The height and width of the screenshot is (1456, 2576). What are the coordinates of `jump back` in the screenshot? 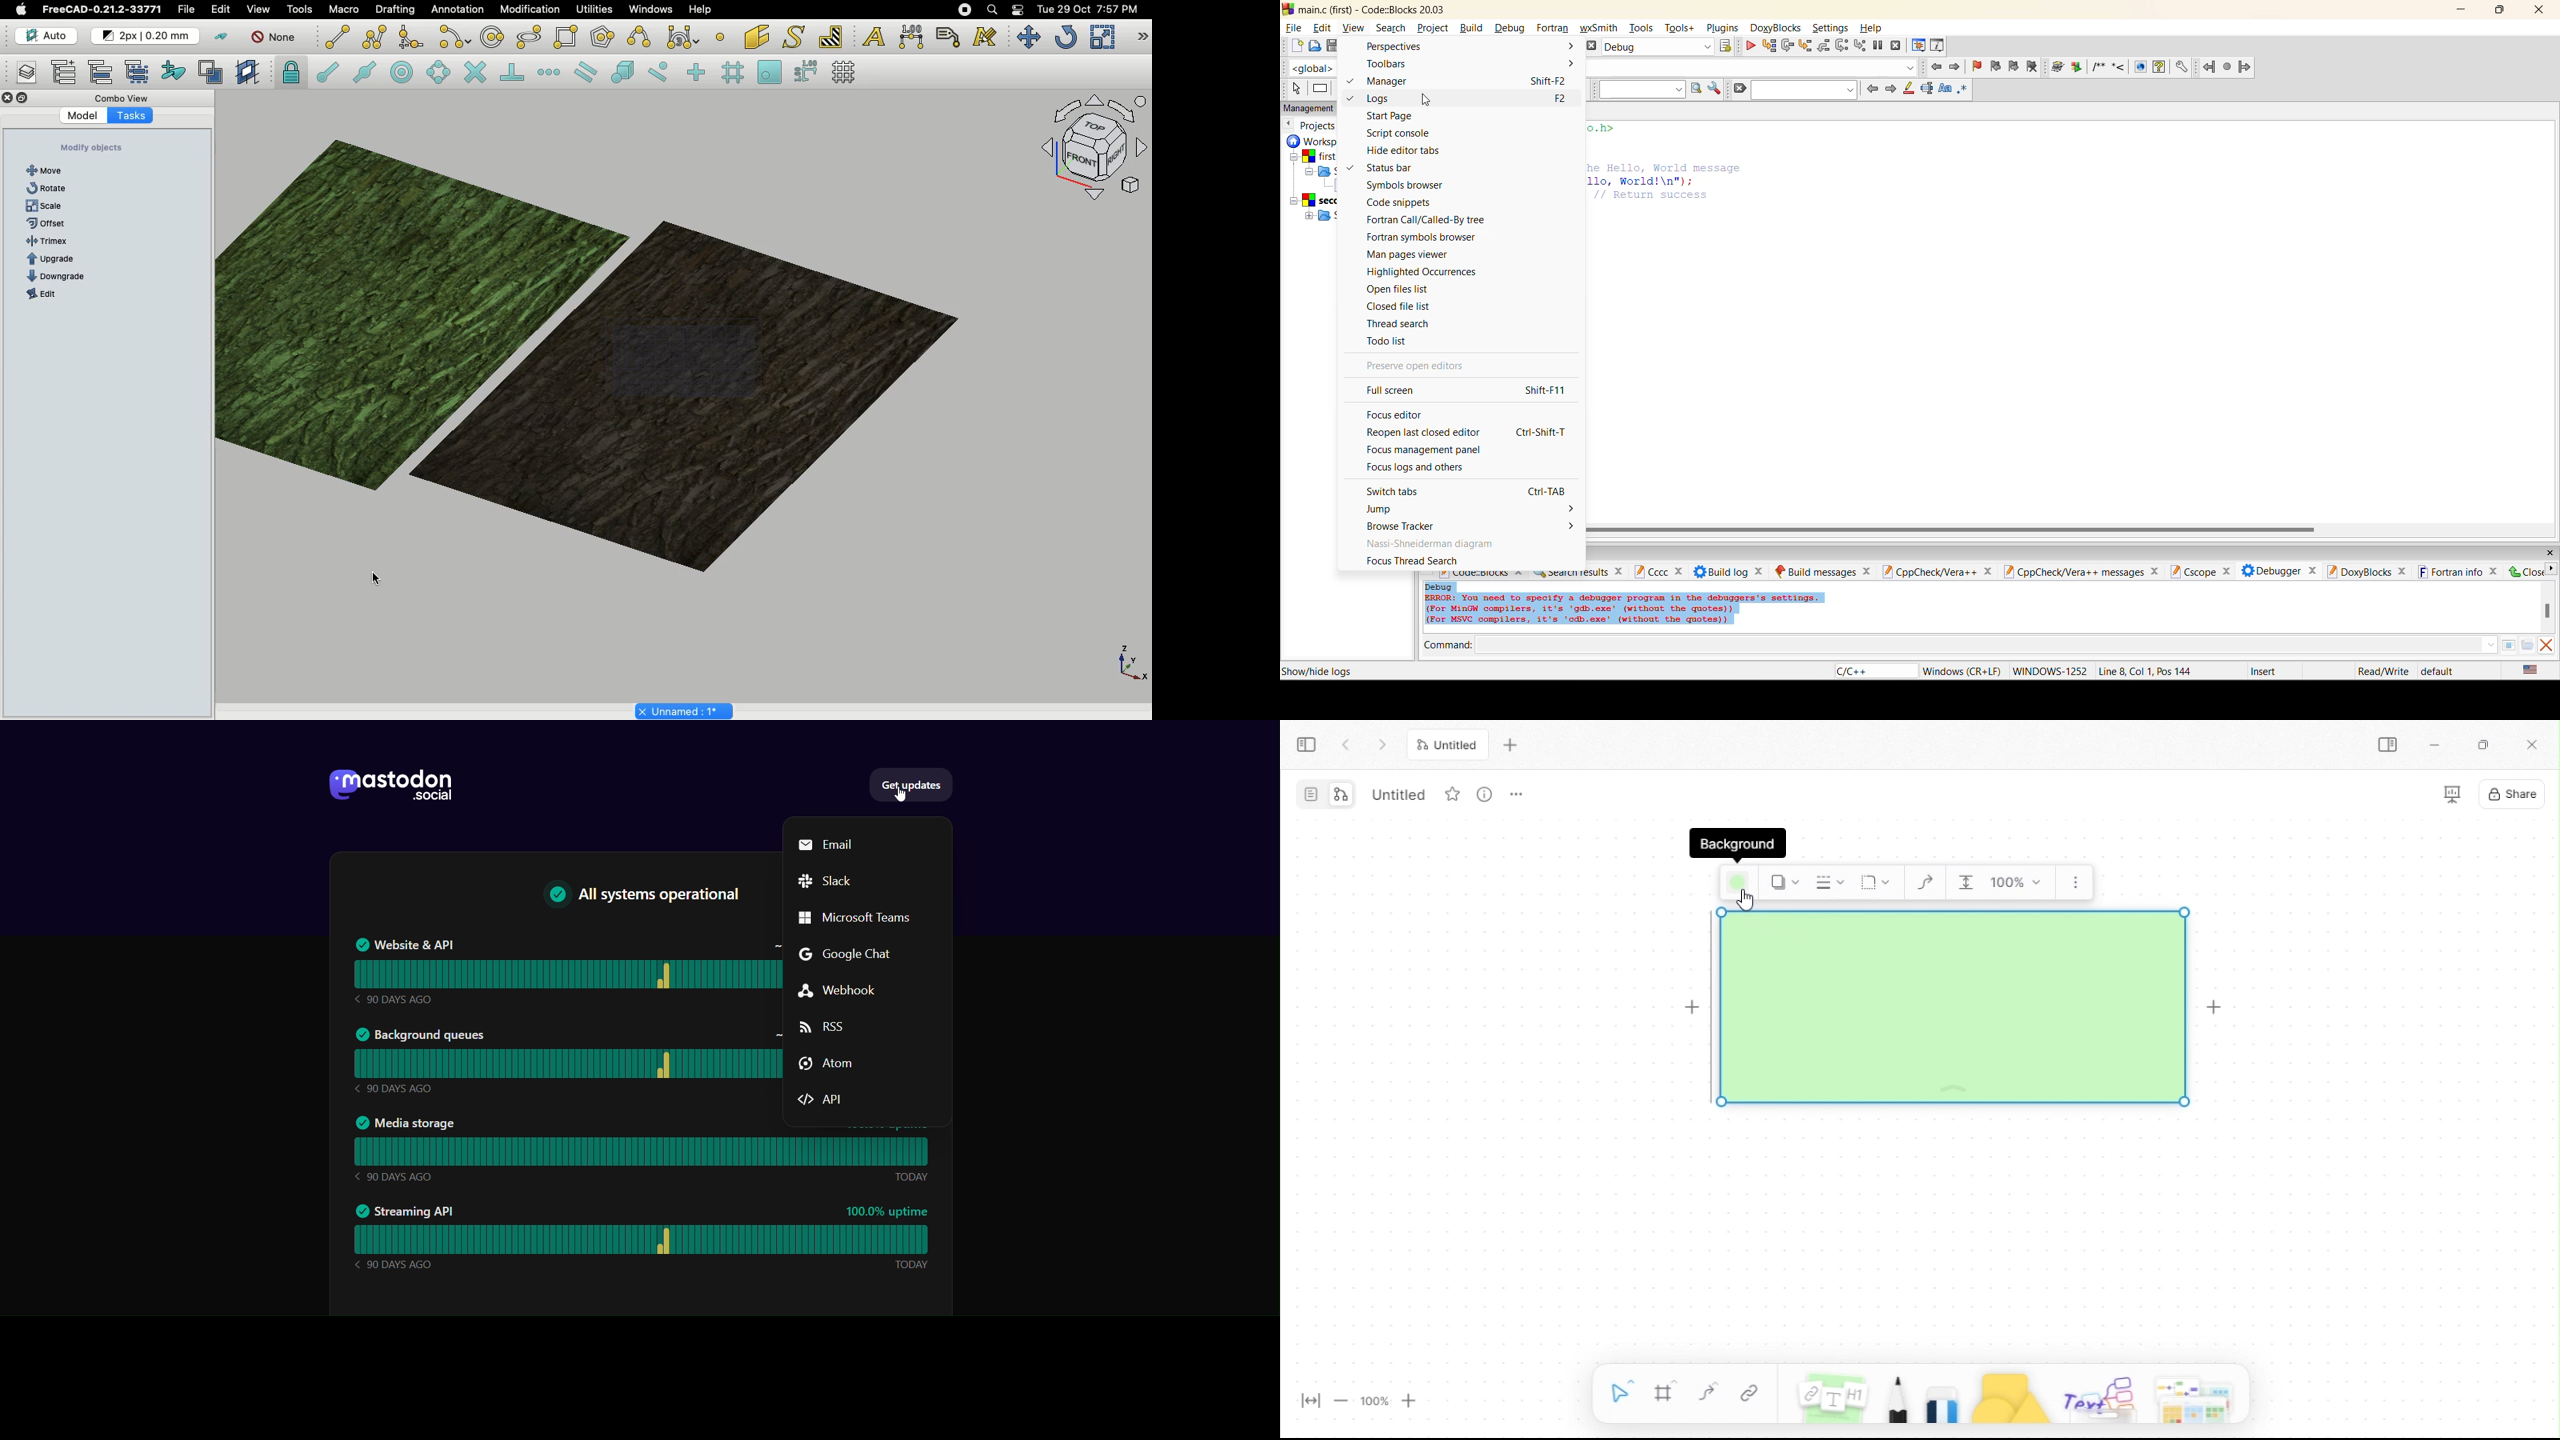 It's located at (1936, 66).